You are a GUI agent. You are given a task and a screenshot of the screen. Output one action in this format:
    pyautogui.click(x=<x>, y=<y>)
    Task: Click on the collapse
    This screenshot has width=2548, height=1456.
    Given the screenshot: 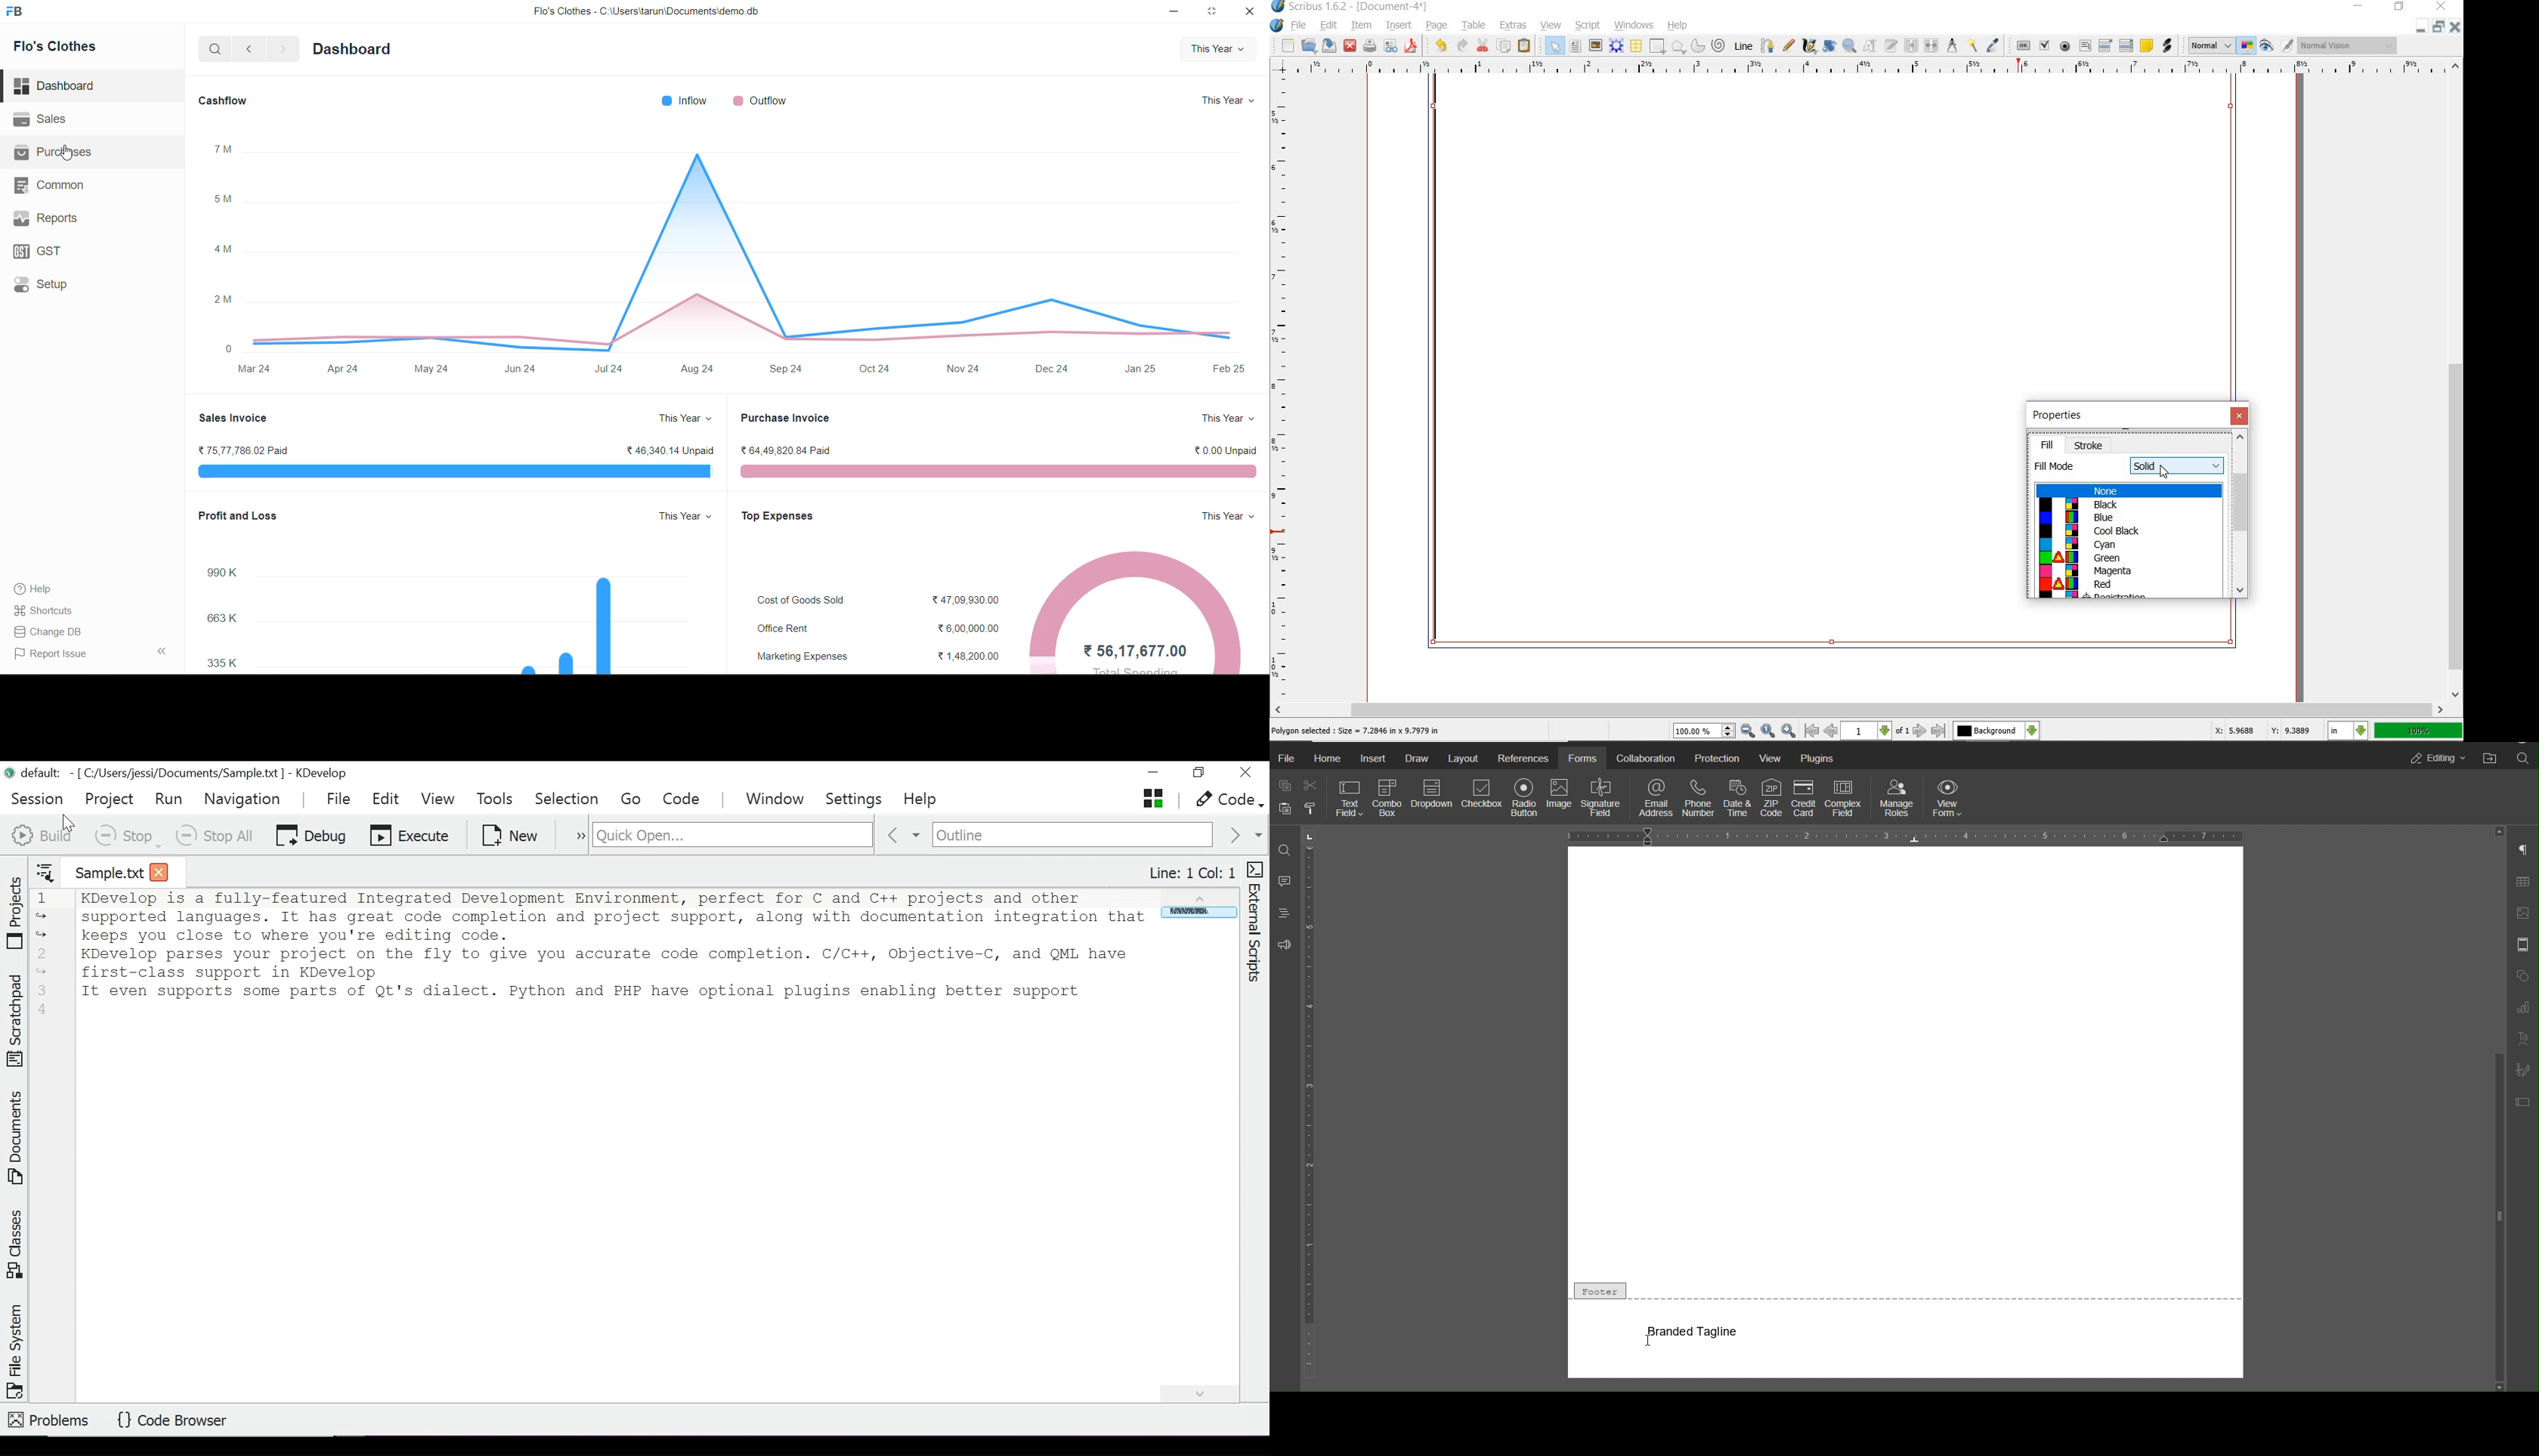 What is the action you would take?
    pyautogui.click(x=165, y=651)
    